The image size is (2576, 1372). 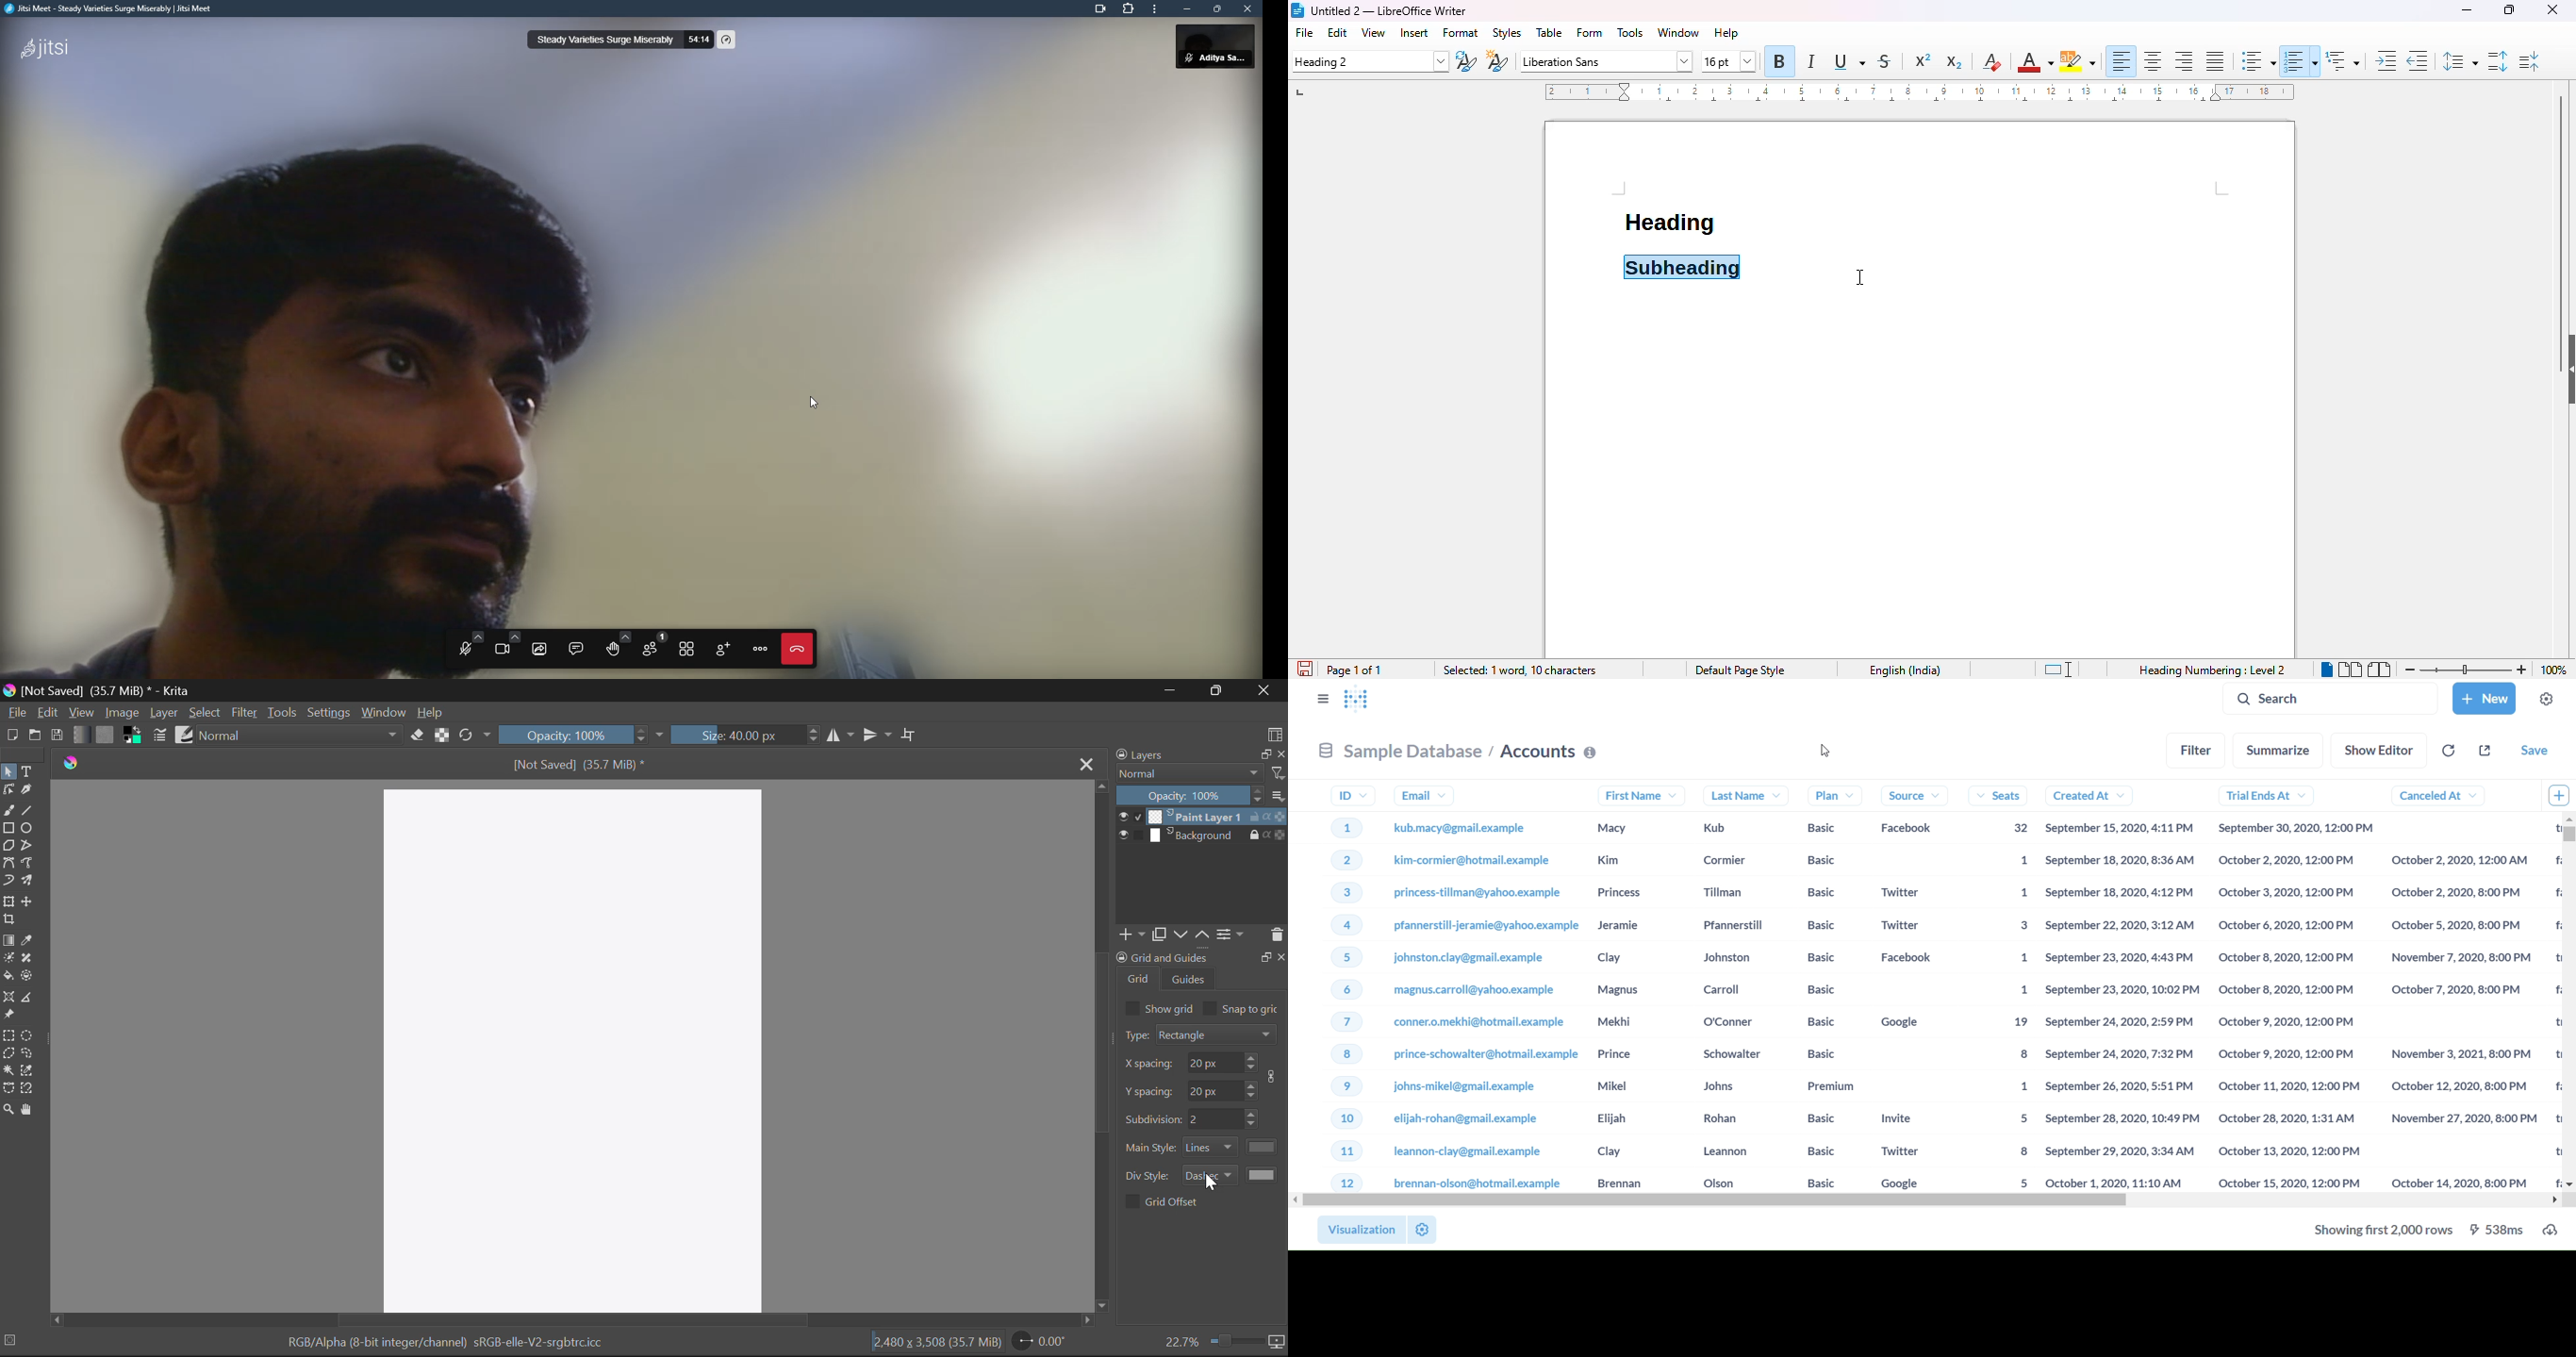 What do you see at coordinates (244, 714) in the screenshot?
I see `Filter` at bounding box center [244, 714].